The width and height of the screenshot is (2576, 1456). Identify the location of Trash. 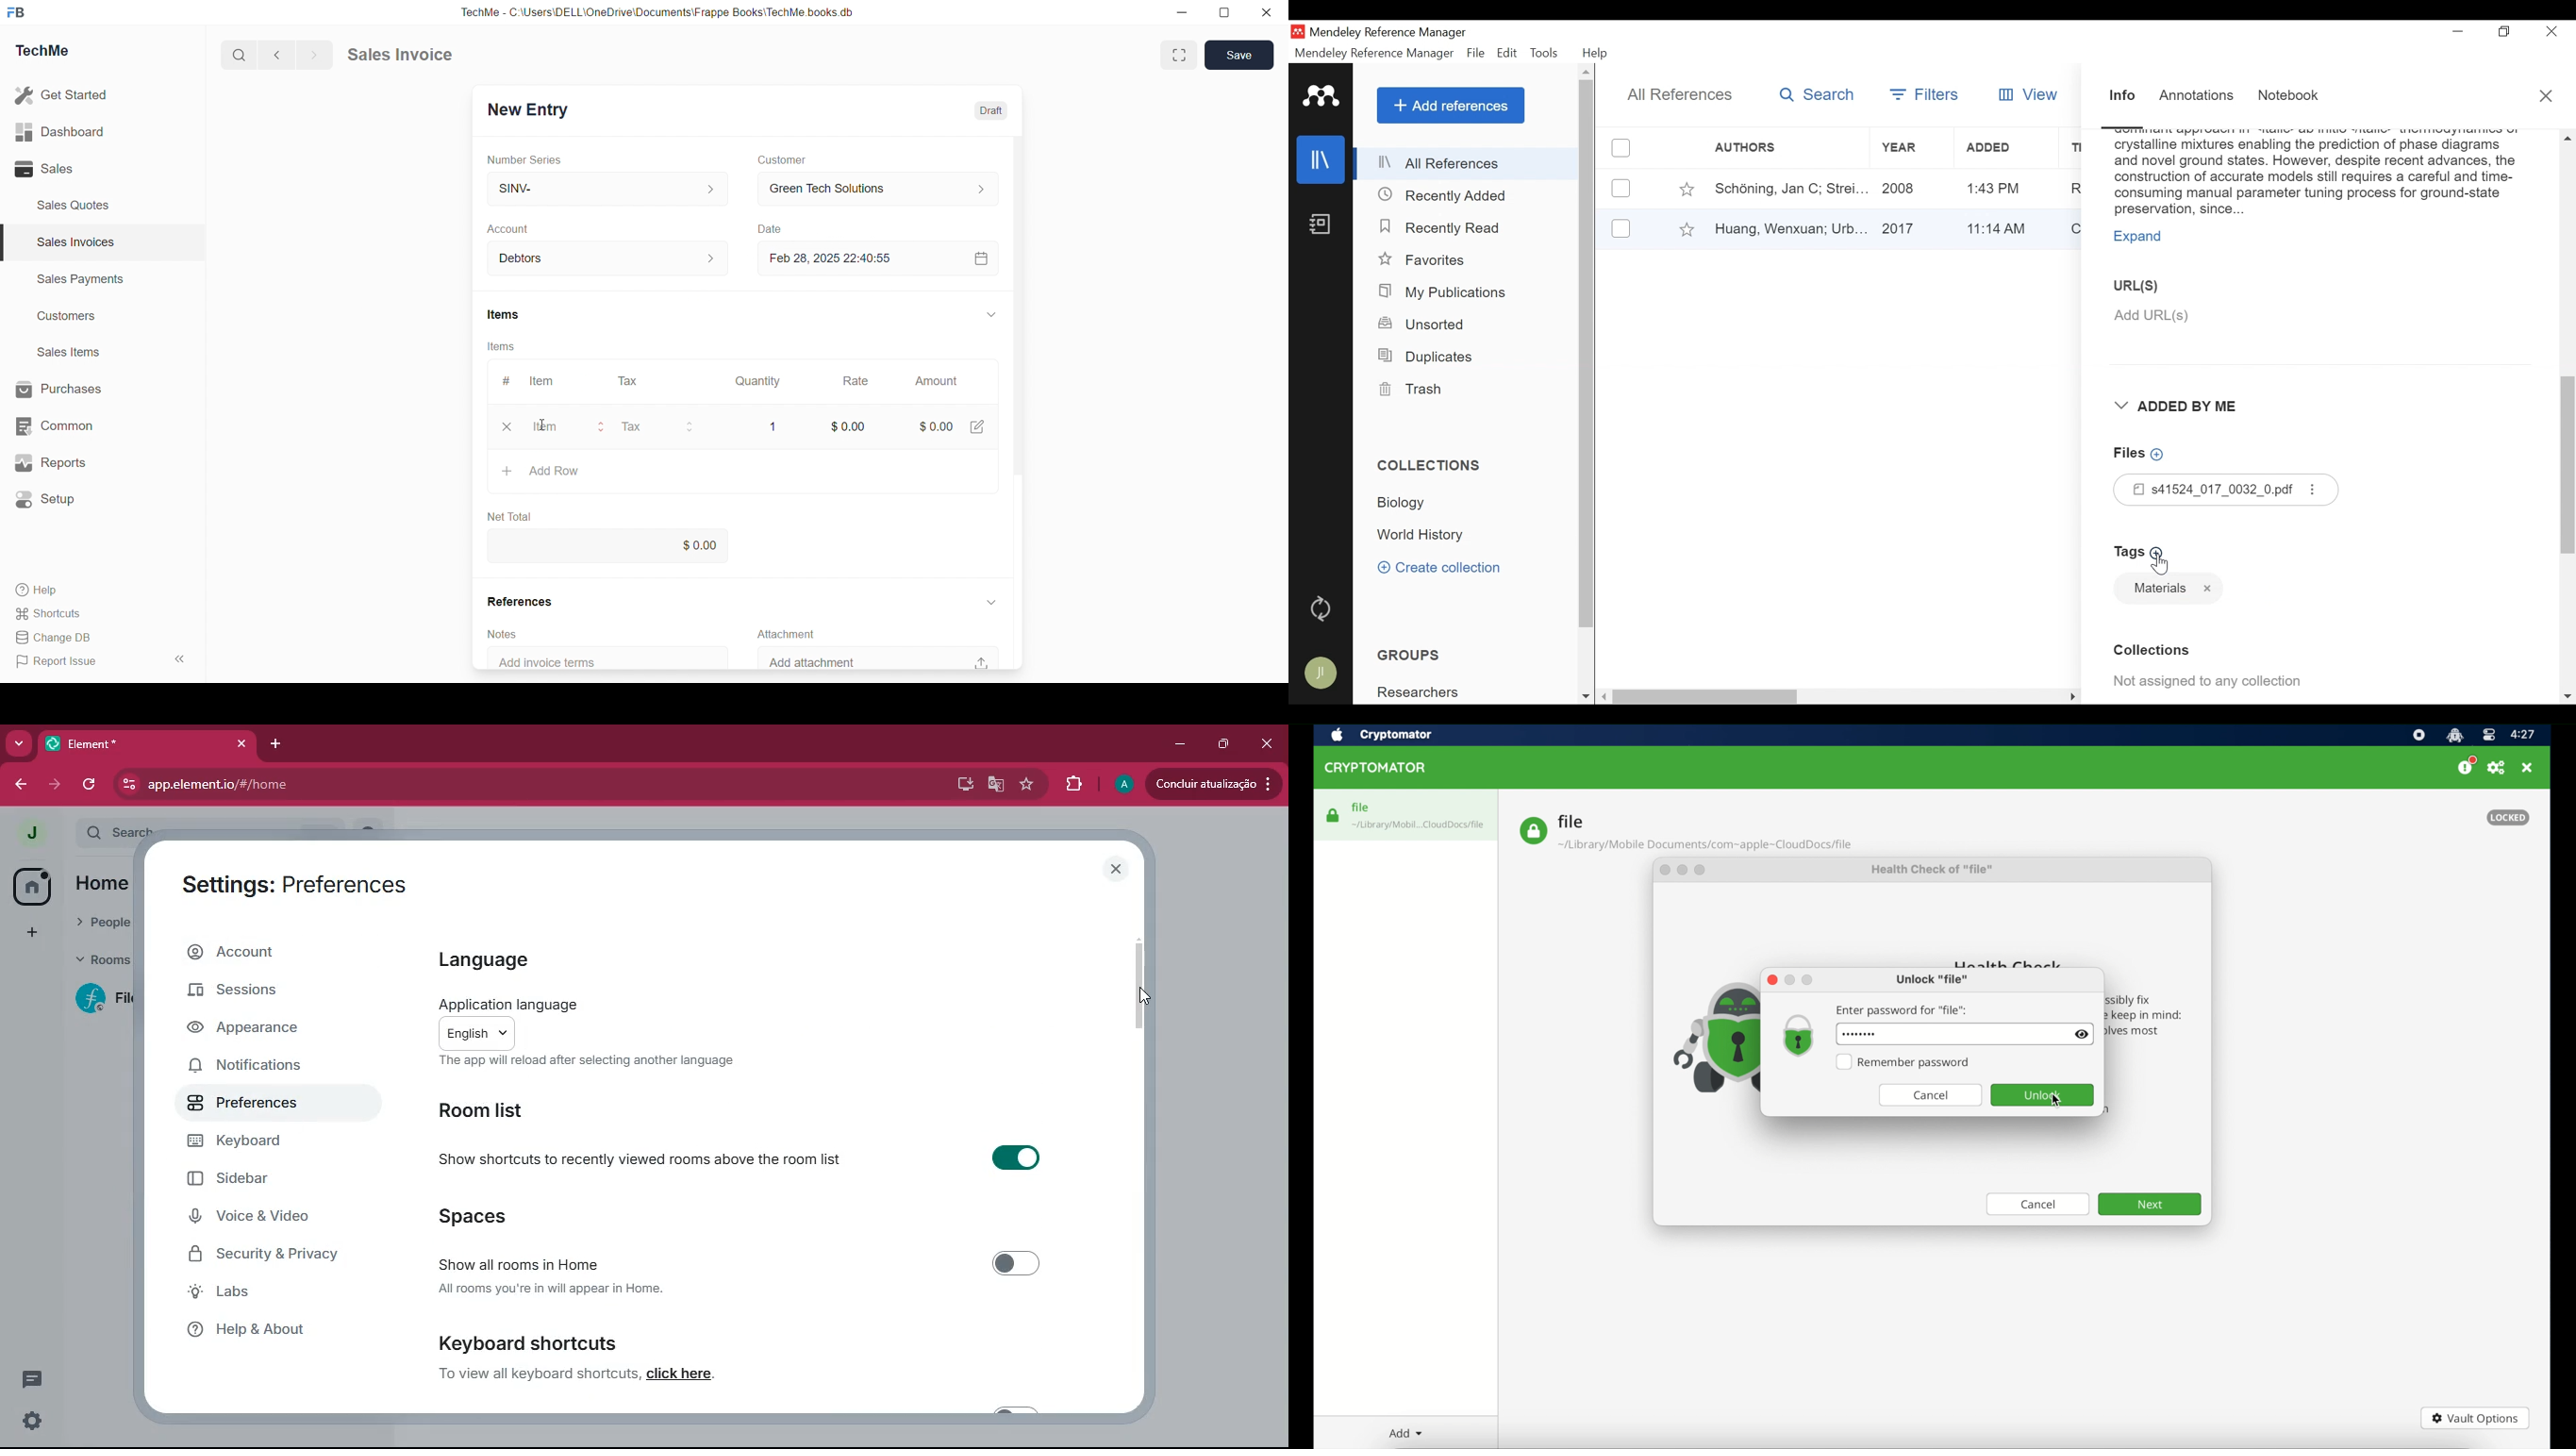
(1409, 389).